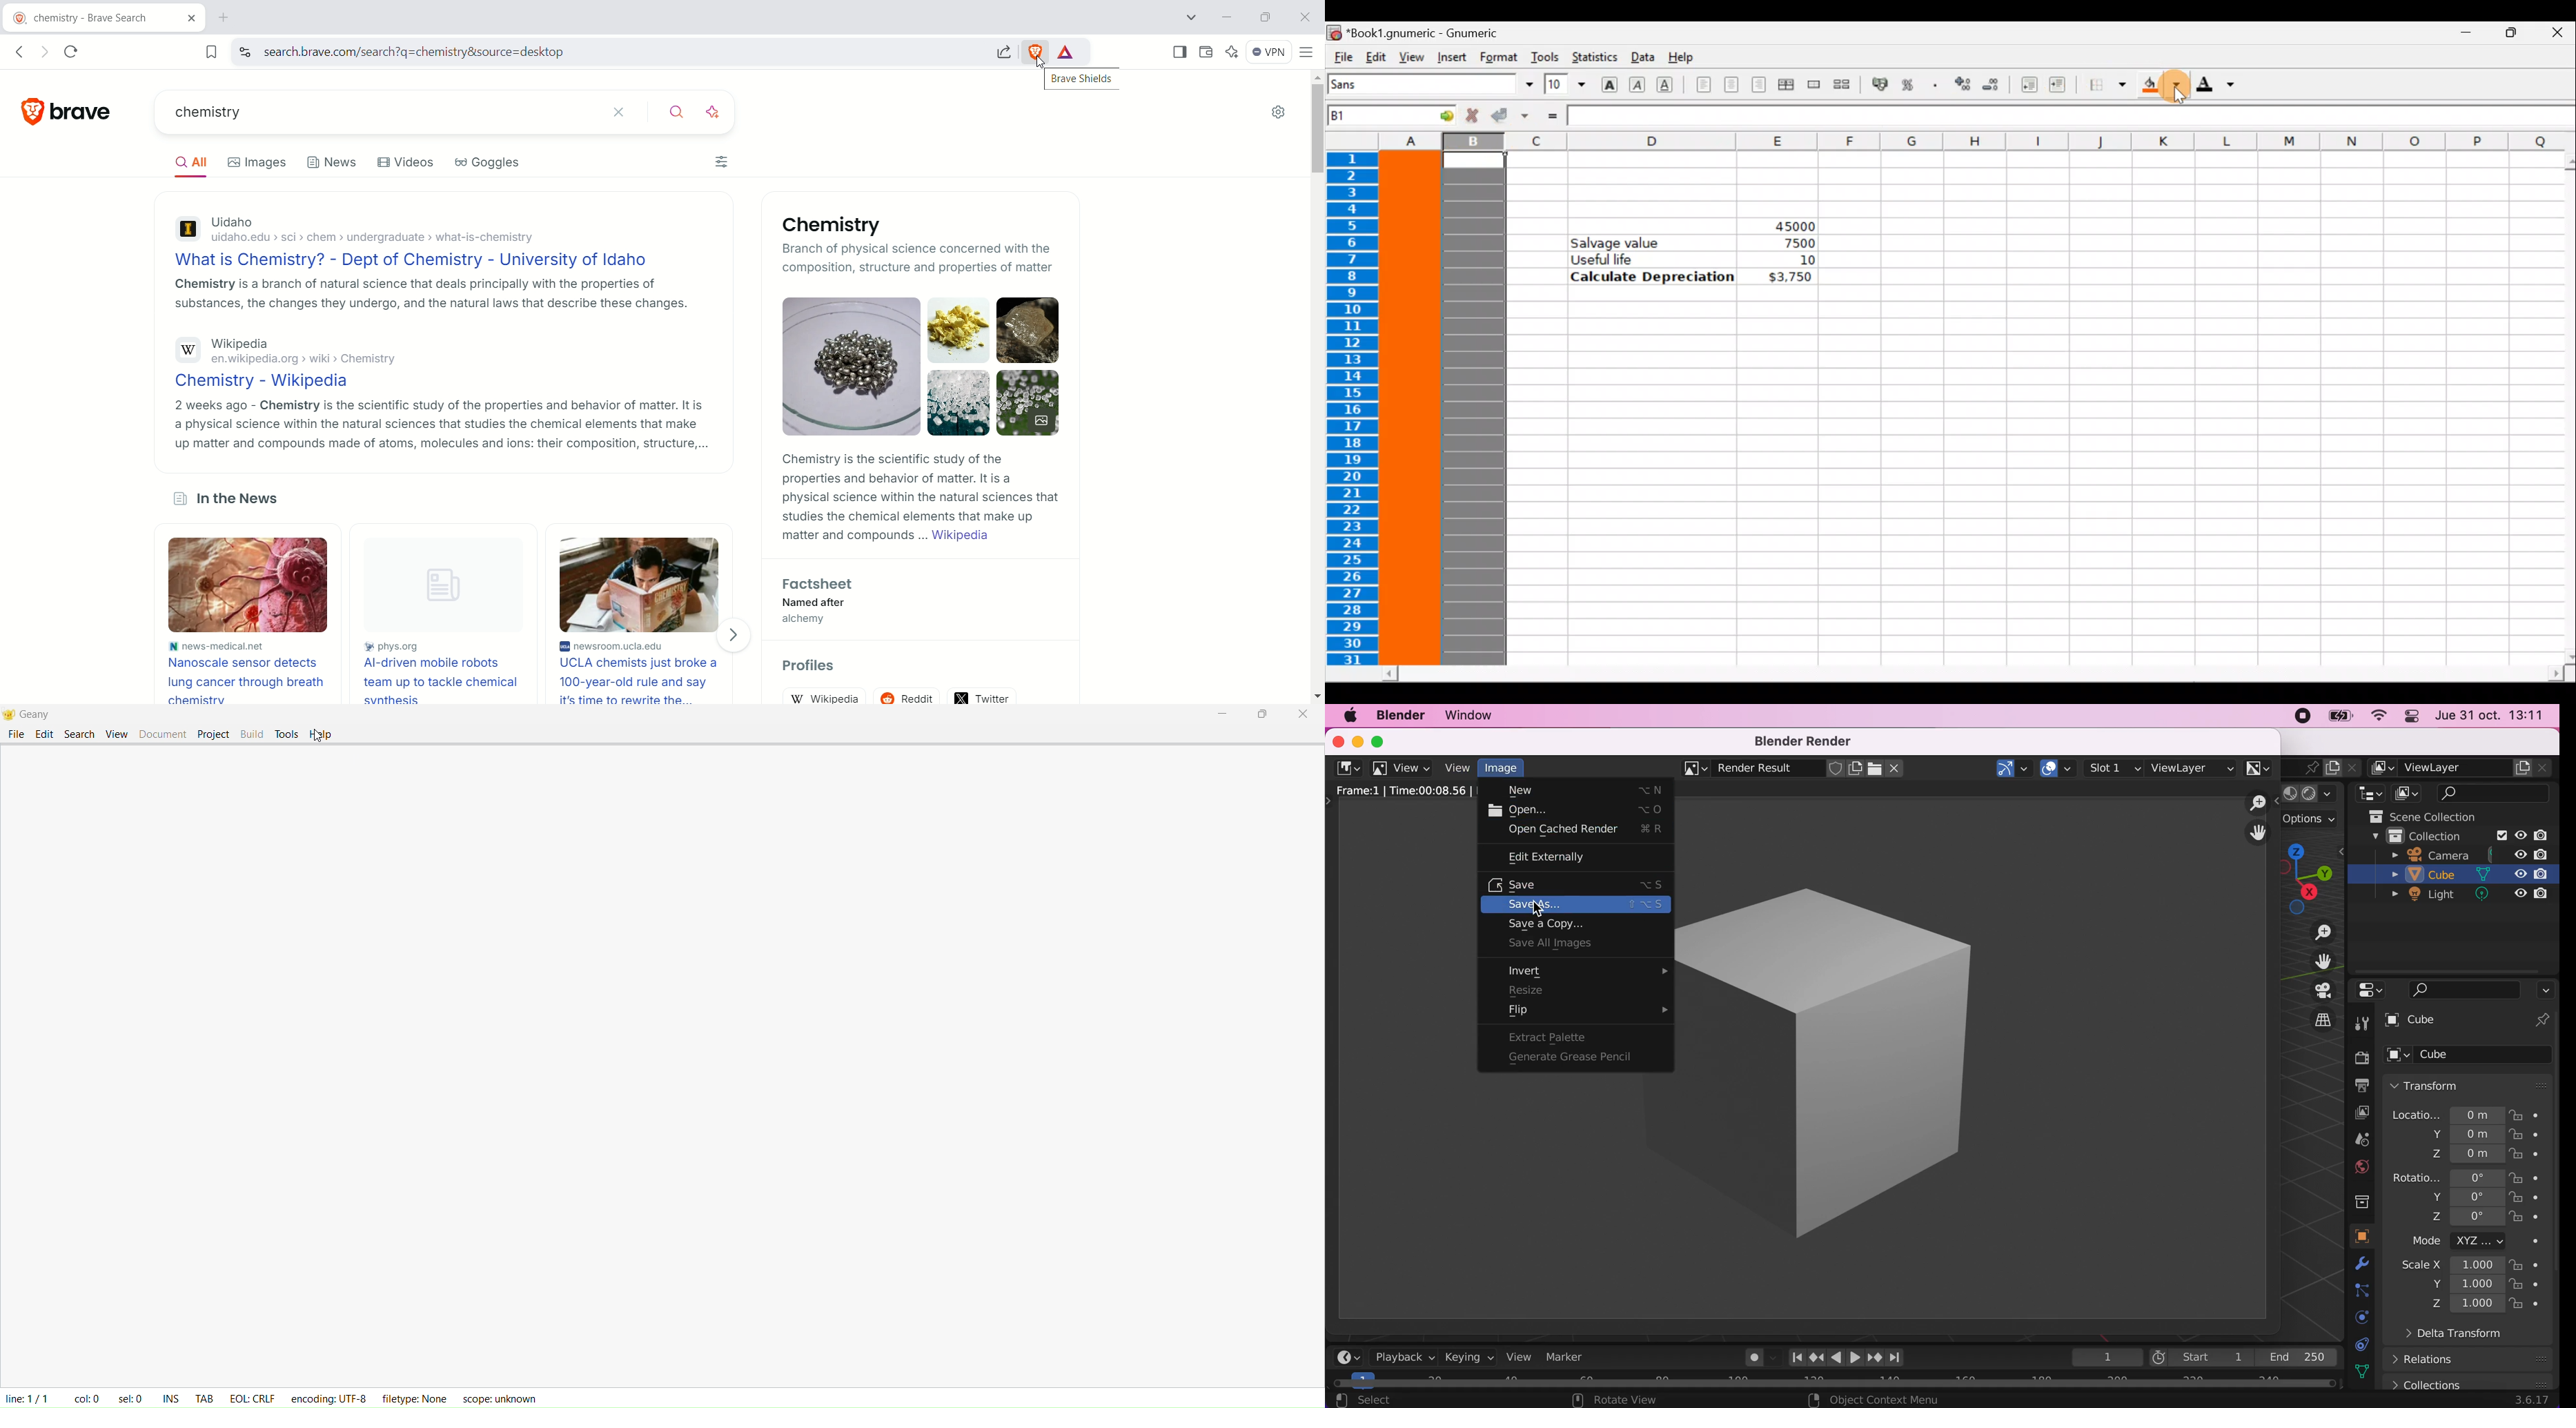  Describe the element at coordinates (2011, 491) in the screenshot. I see `Cells` at that location.